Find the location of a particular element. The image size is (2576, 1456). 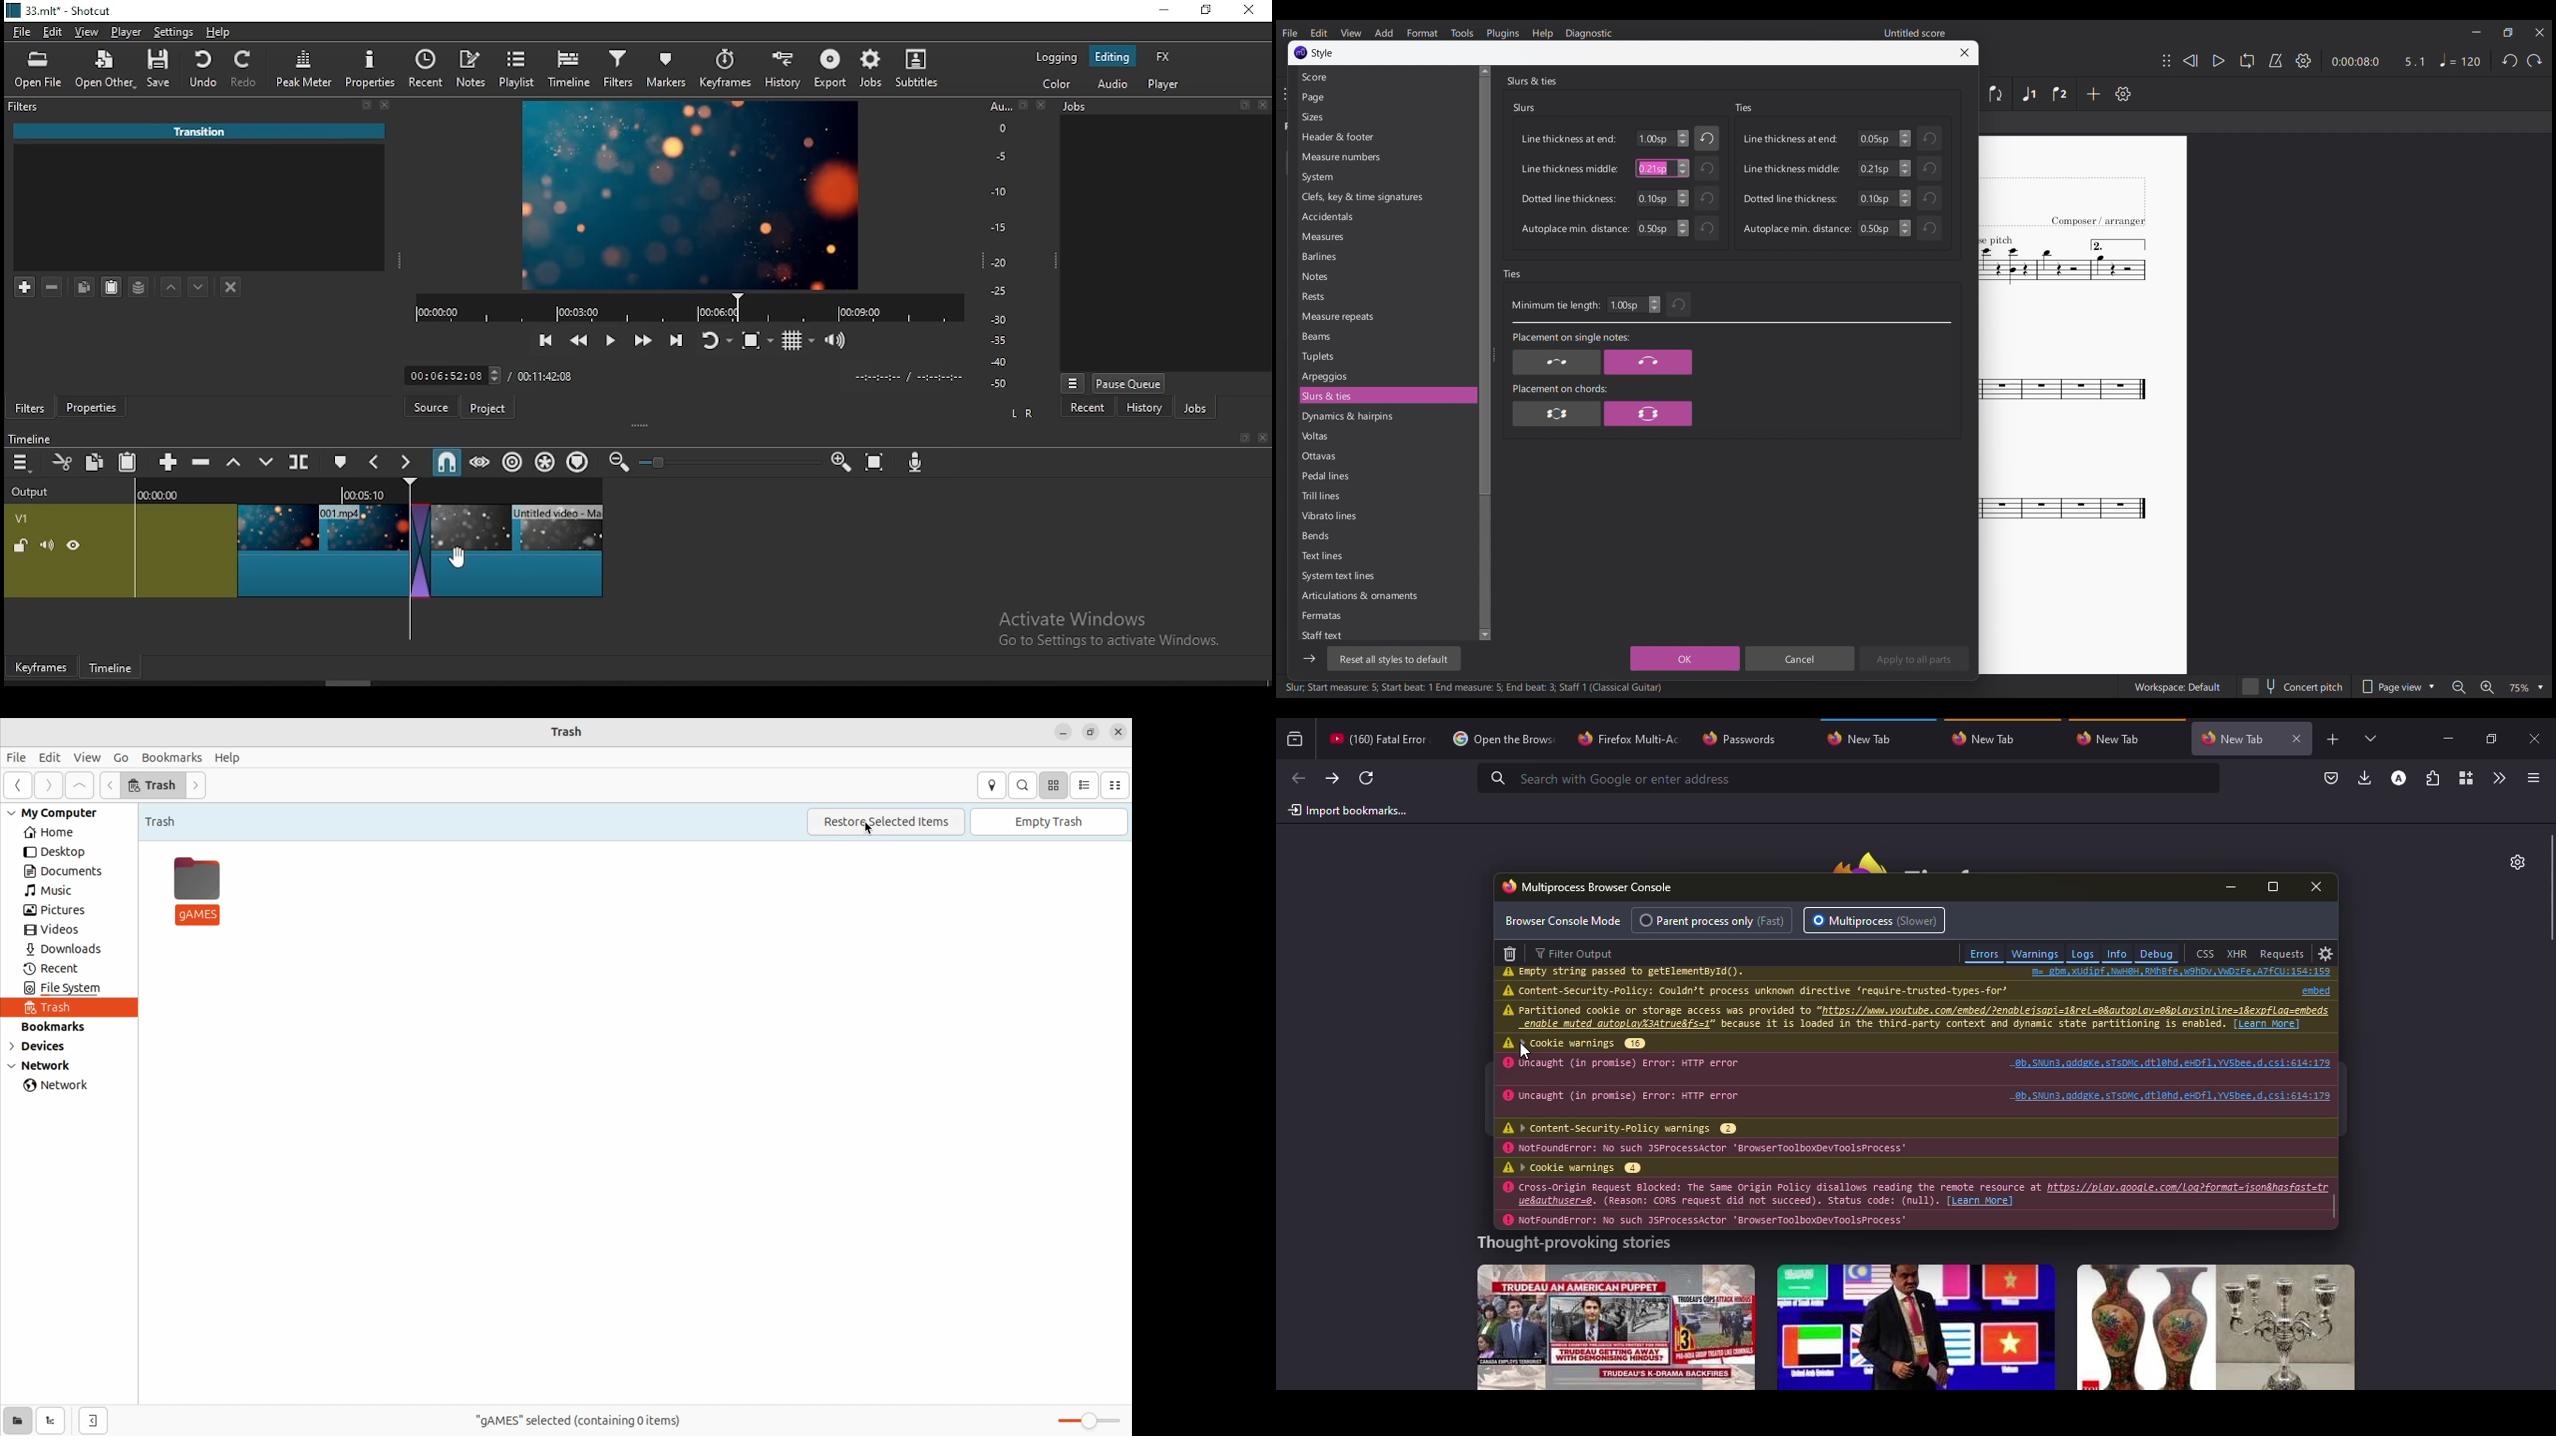

story is located at coordinates (2216, 1328).